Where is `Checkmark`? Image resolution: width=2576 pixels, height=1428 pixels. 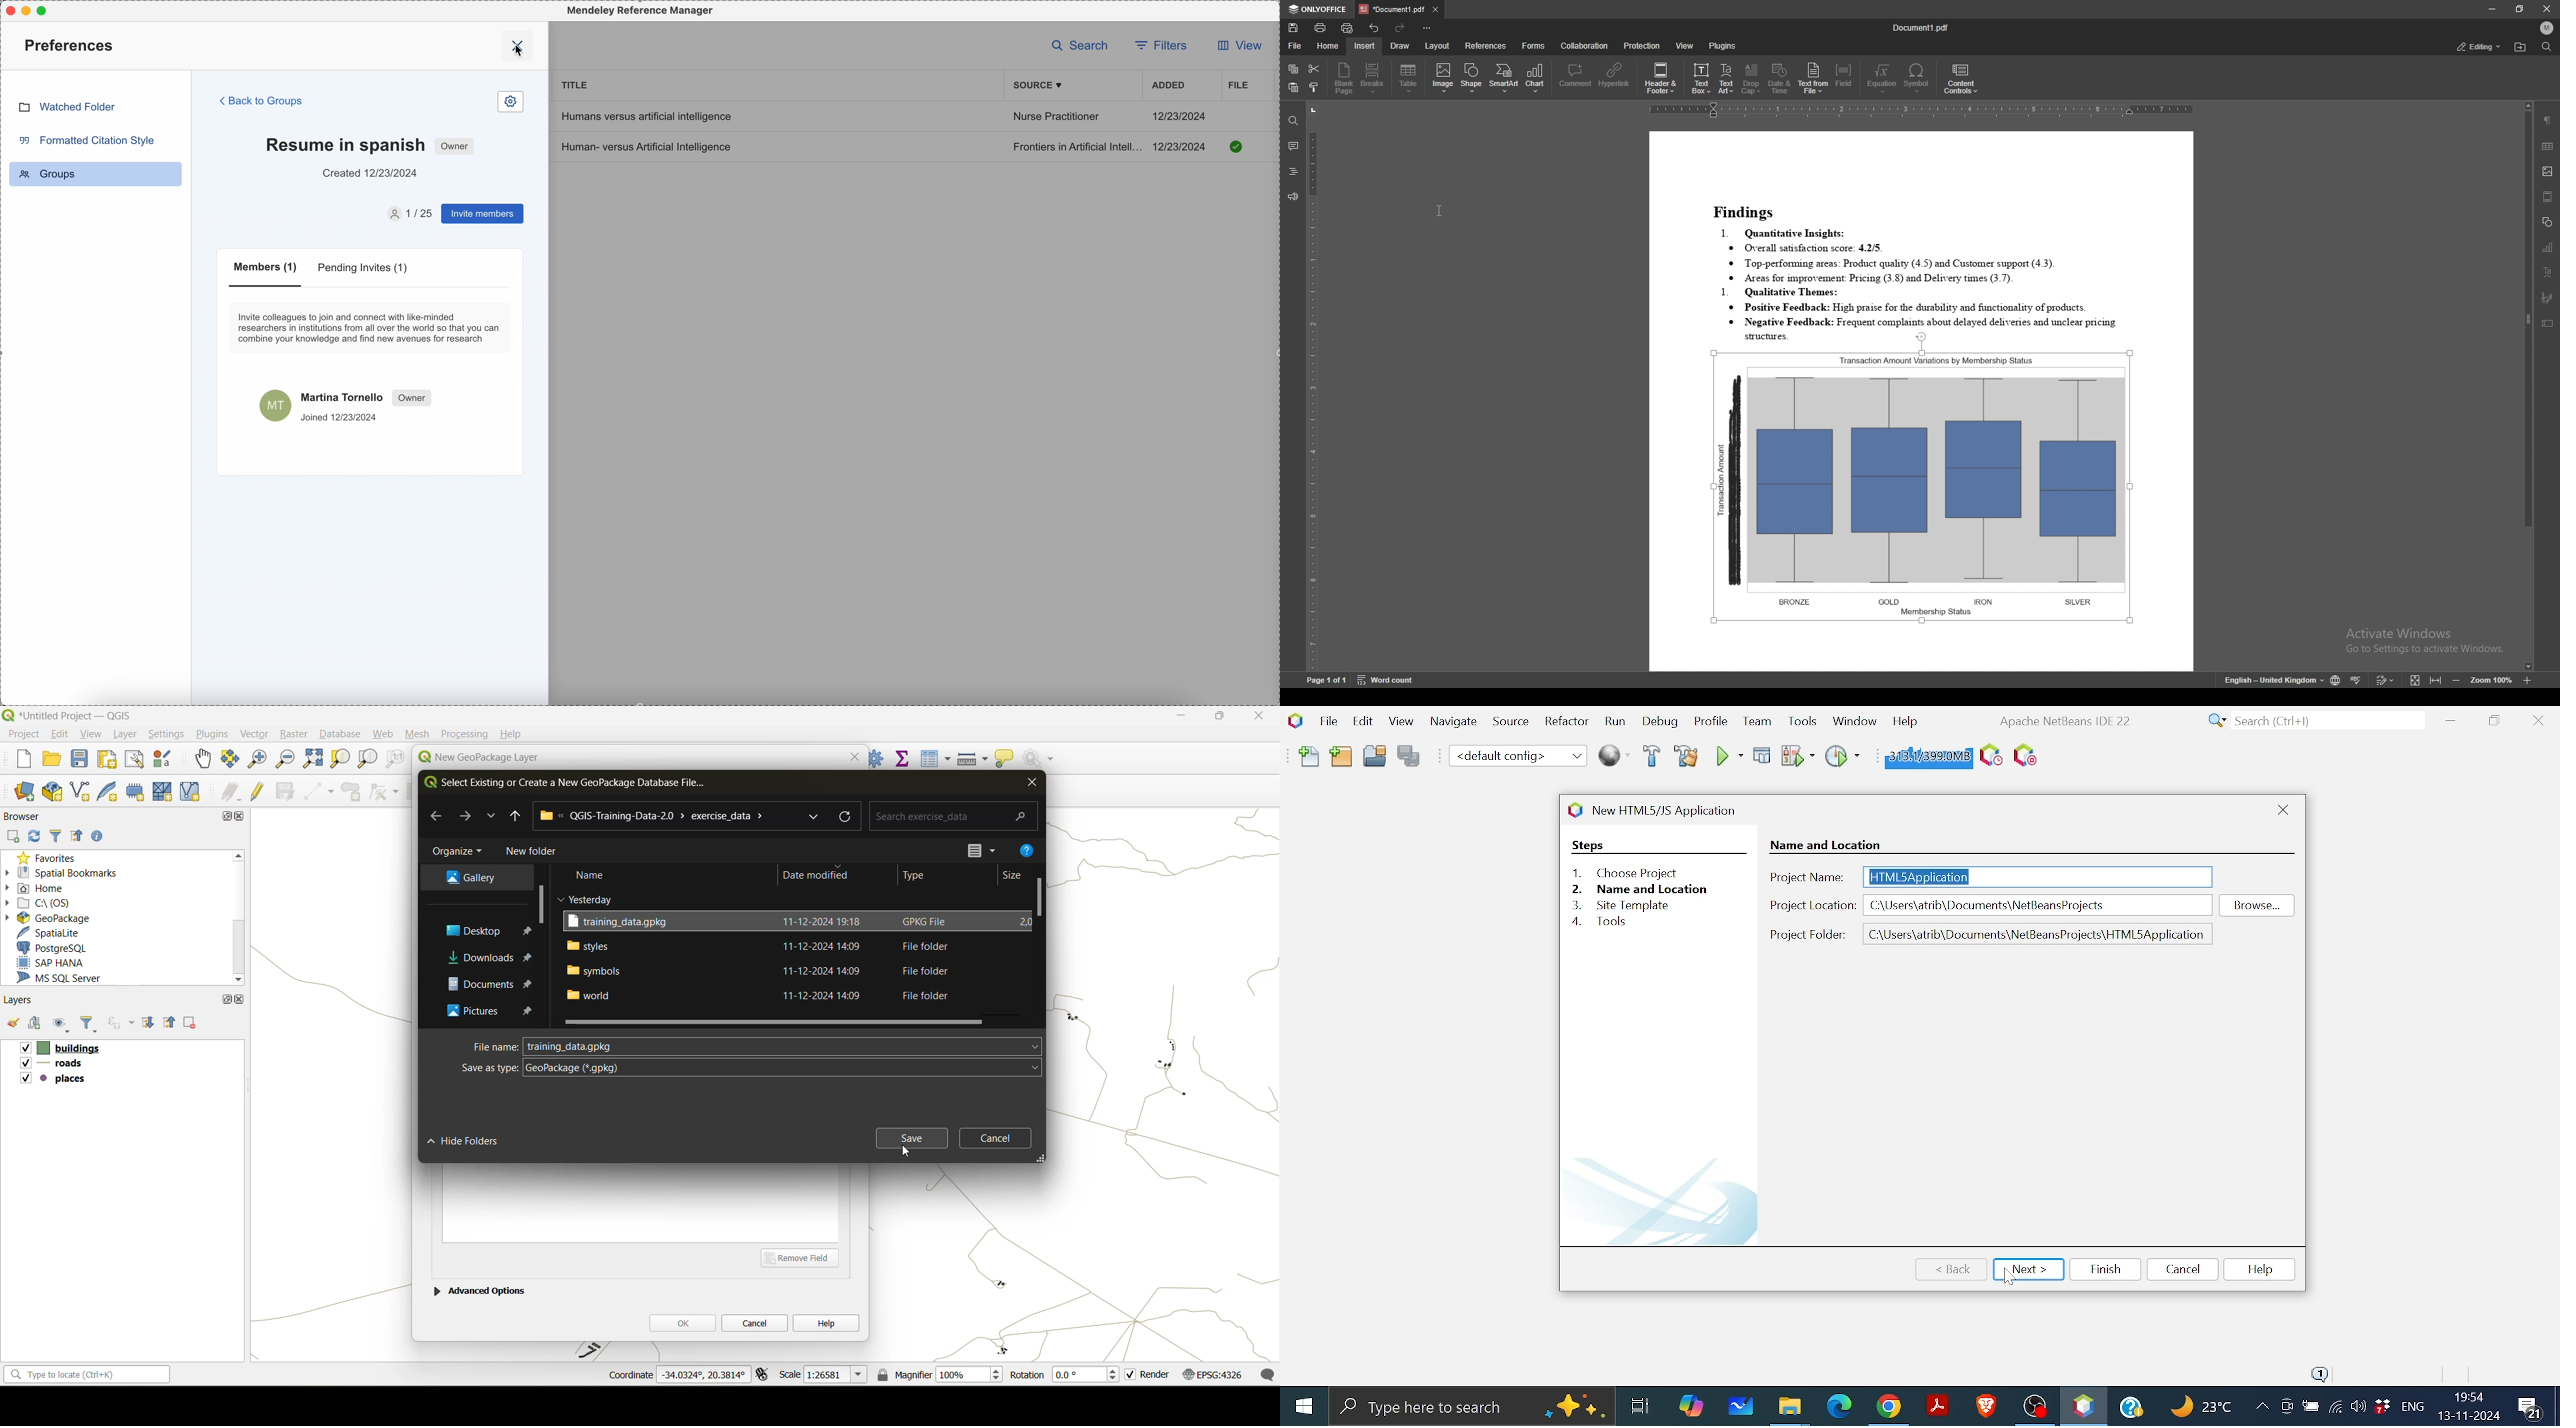
Checkmark is located at coordinates (1236, 146).